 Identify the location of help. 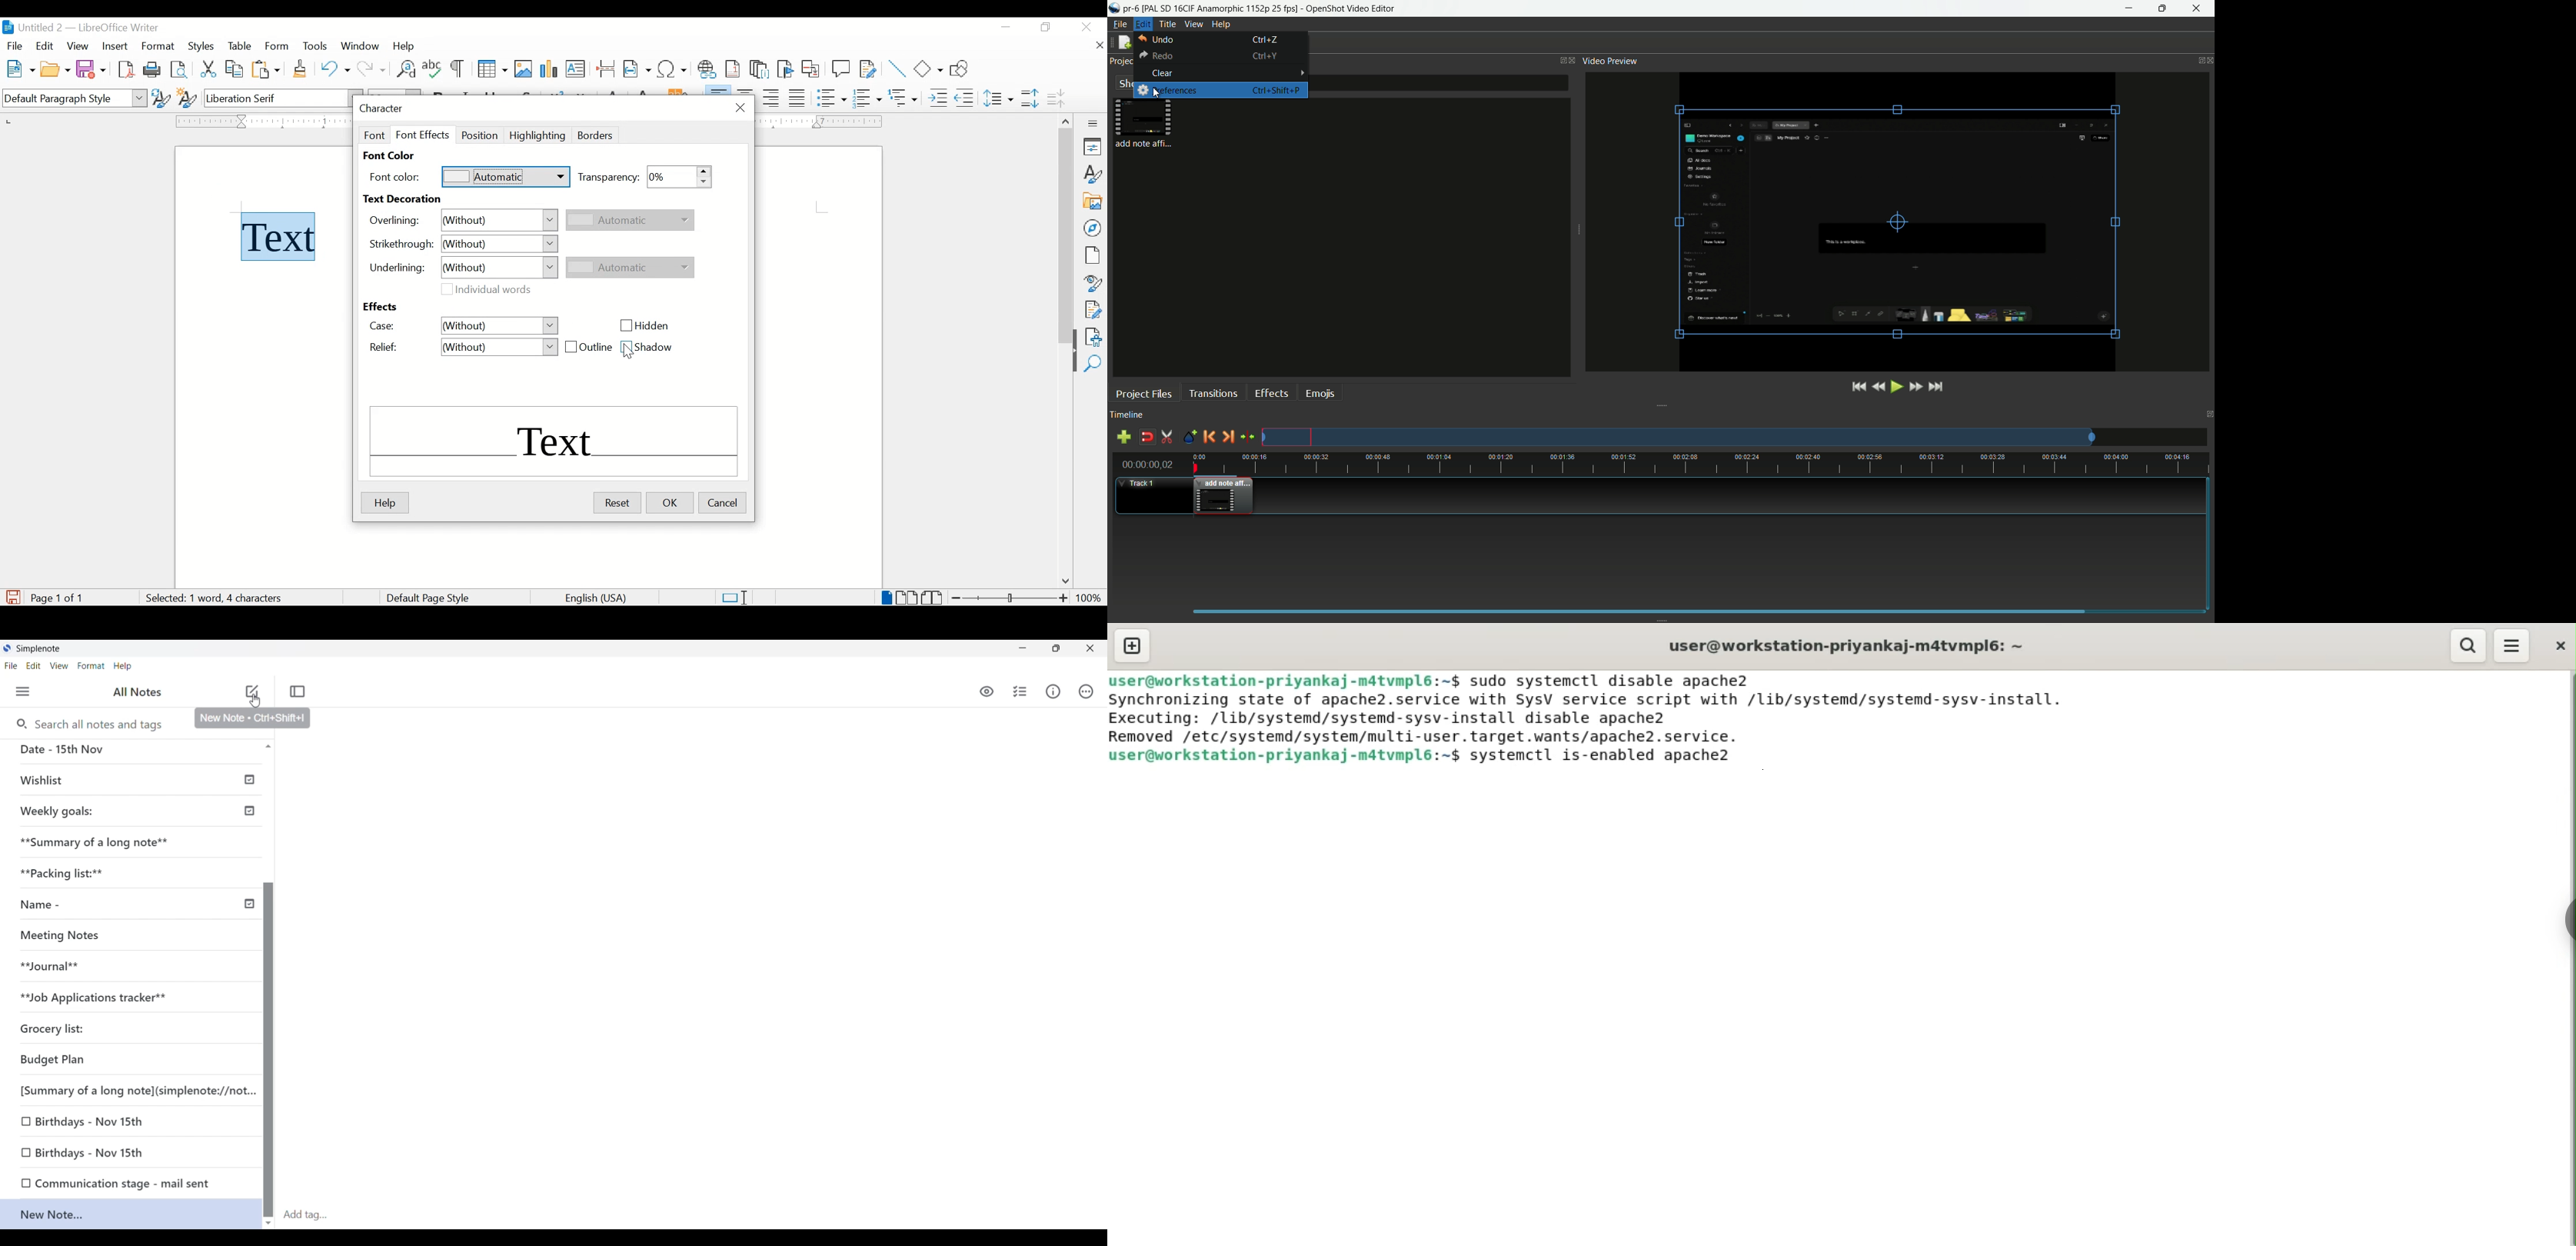
(406, 46).